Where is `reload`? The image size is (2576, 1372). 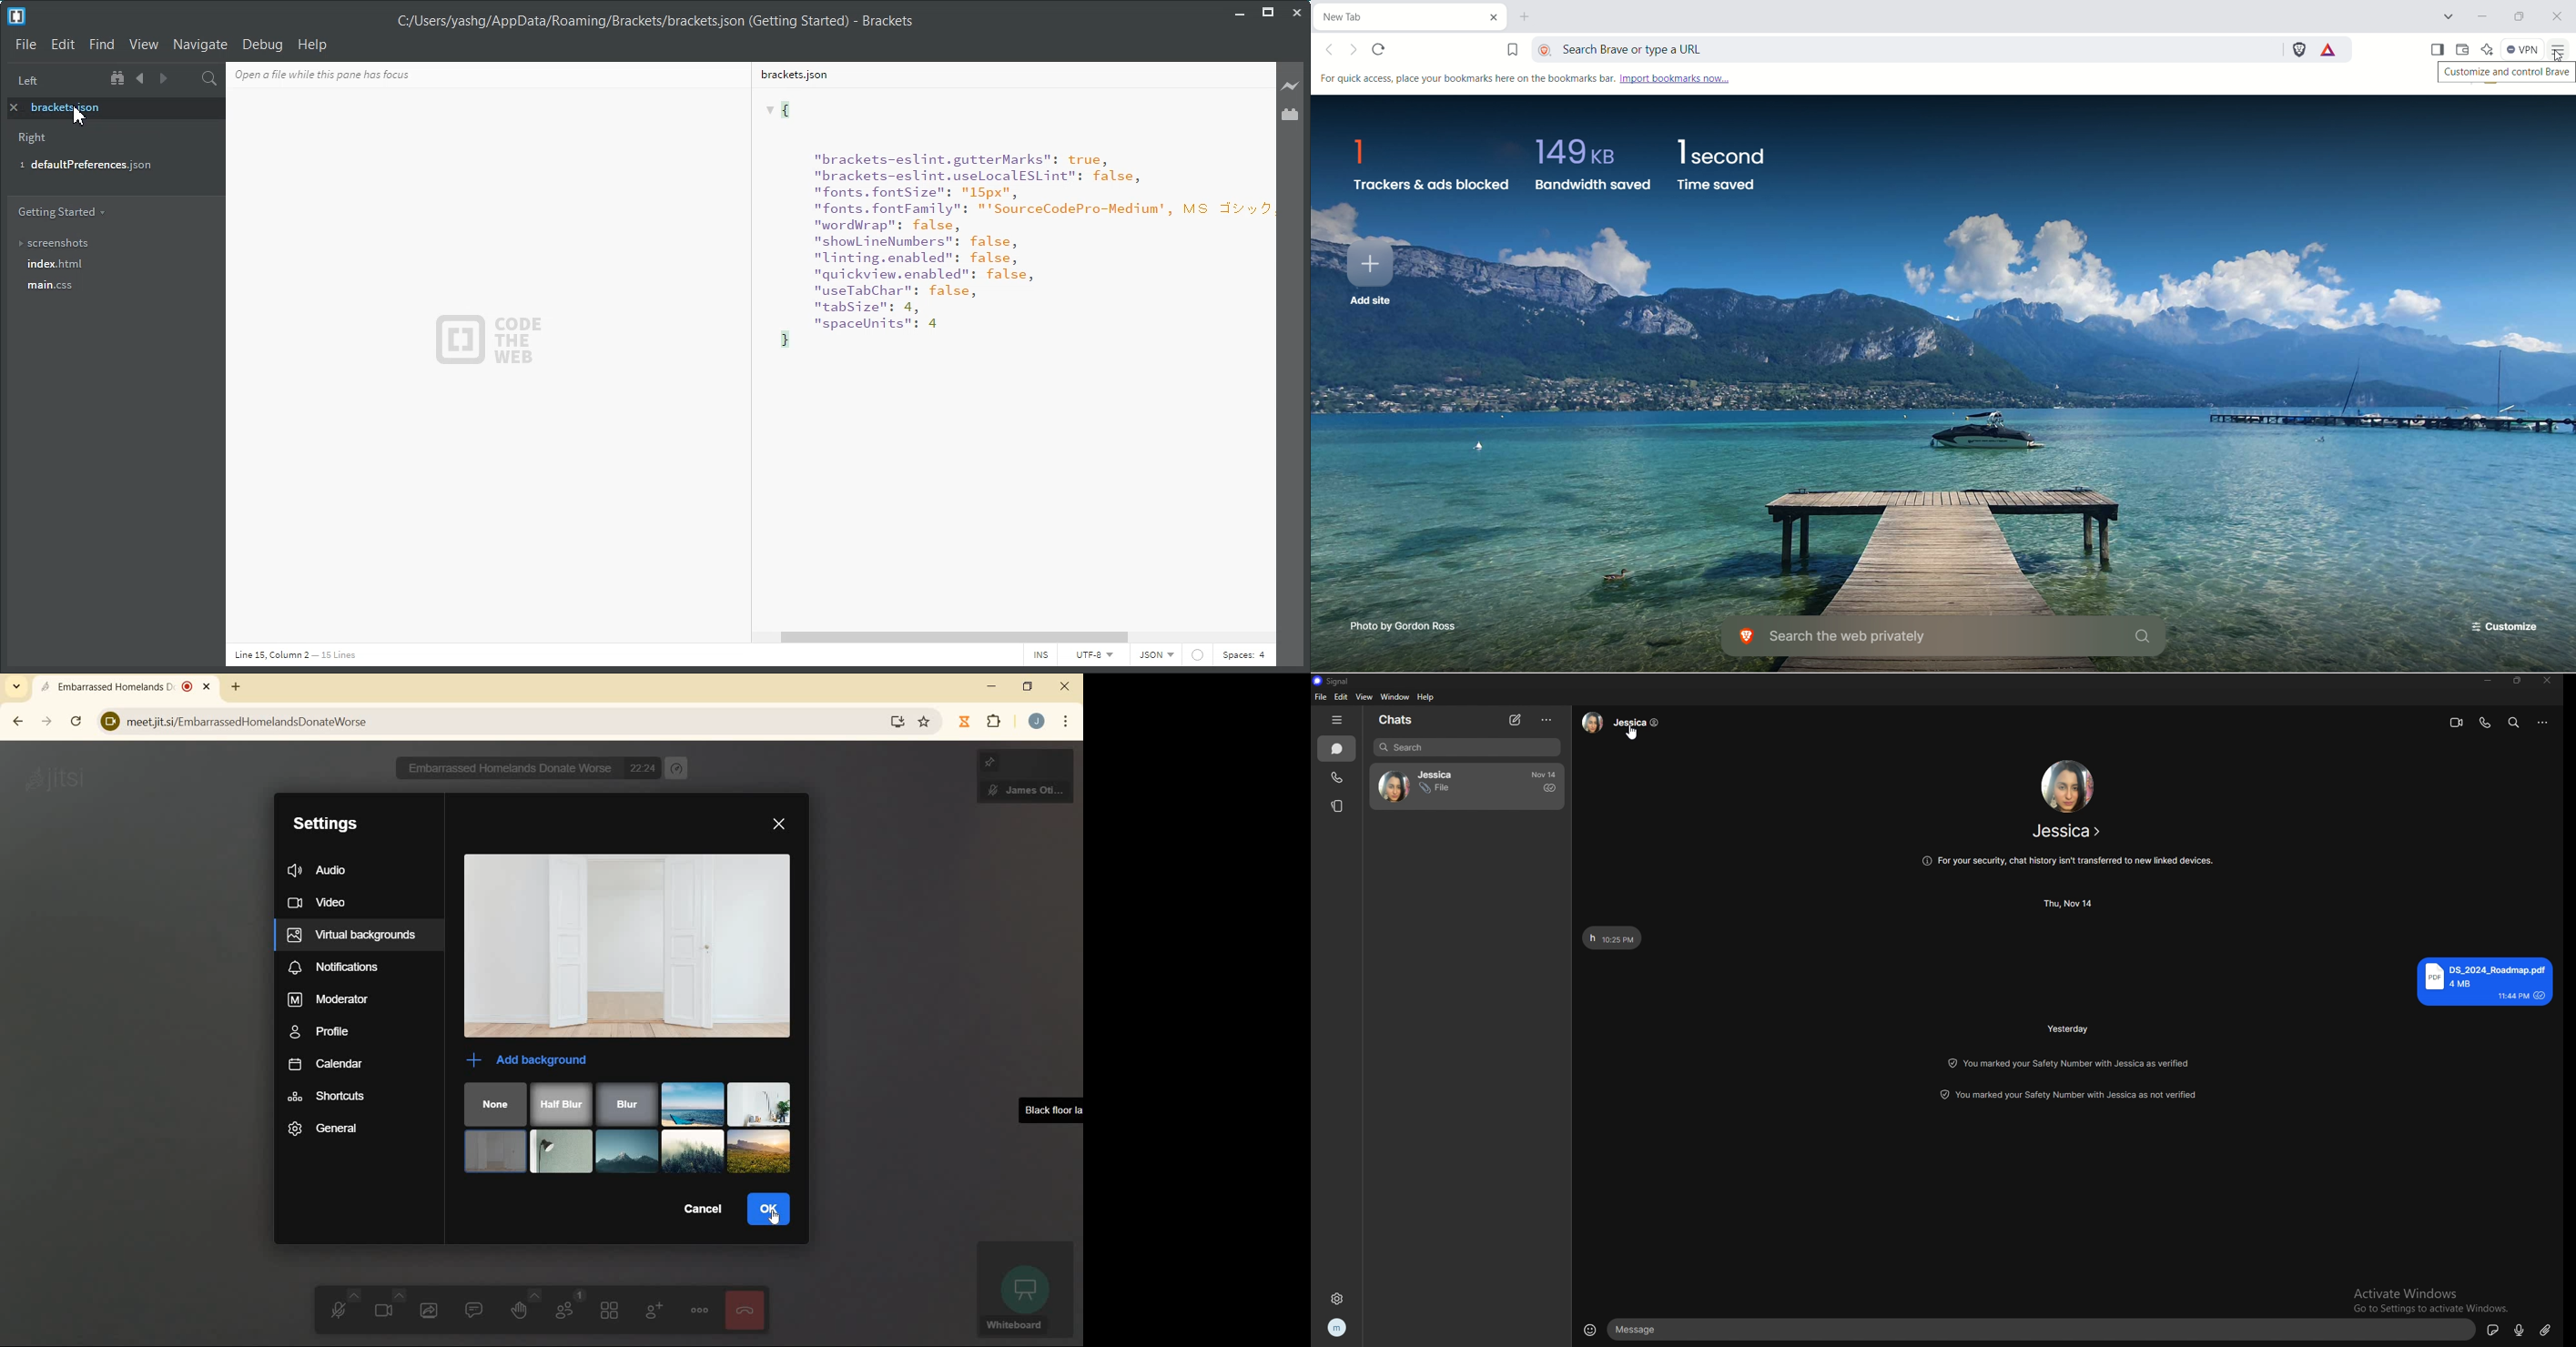
reload is located at coordinates (77, 722).